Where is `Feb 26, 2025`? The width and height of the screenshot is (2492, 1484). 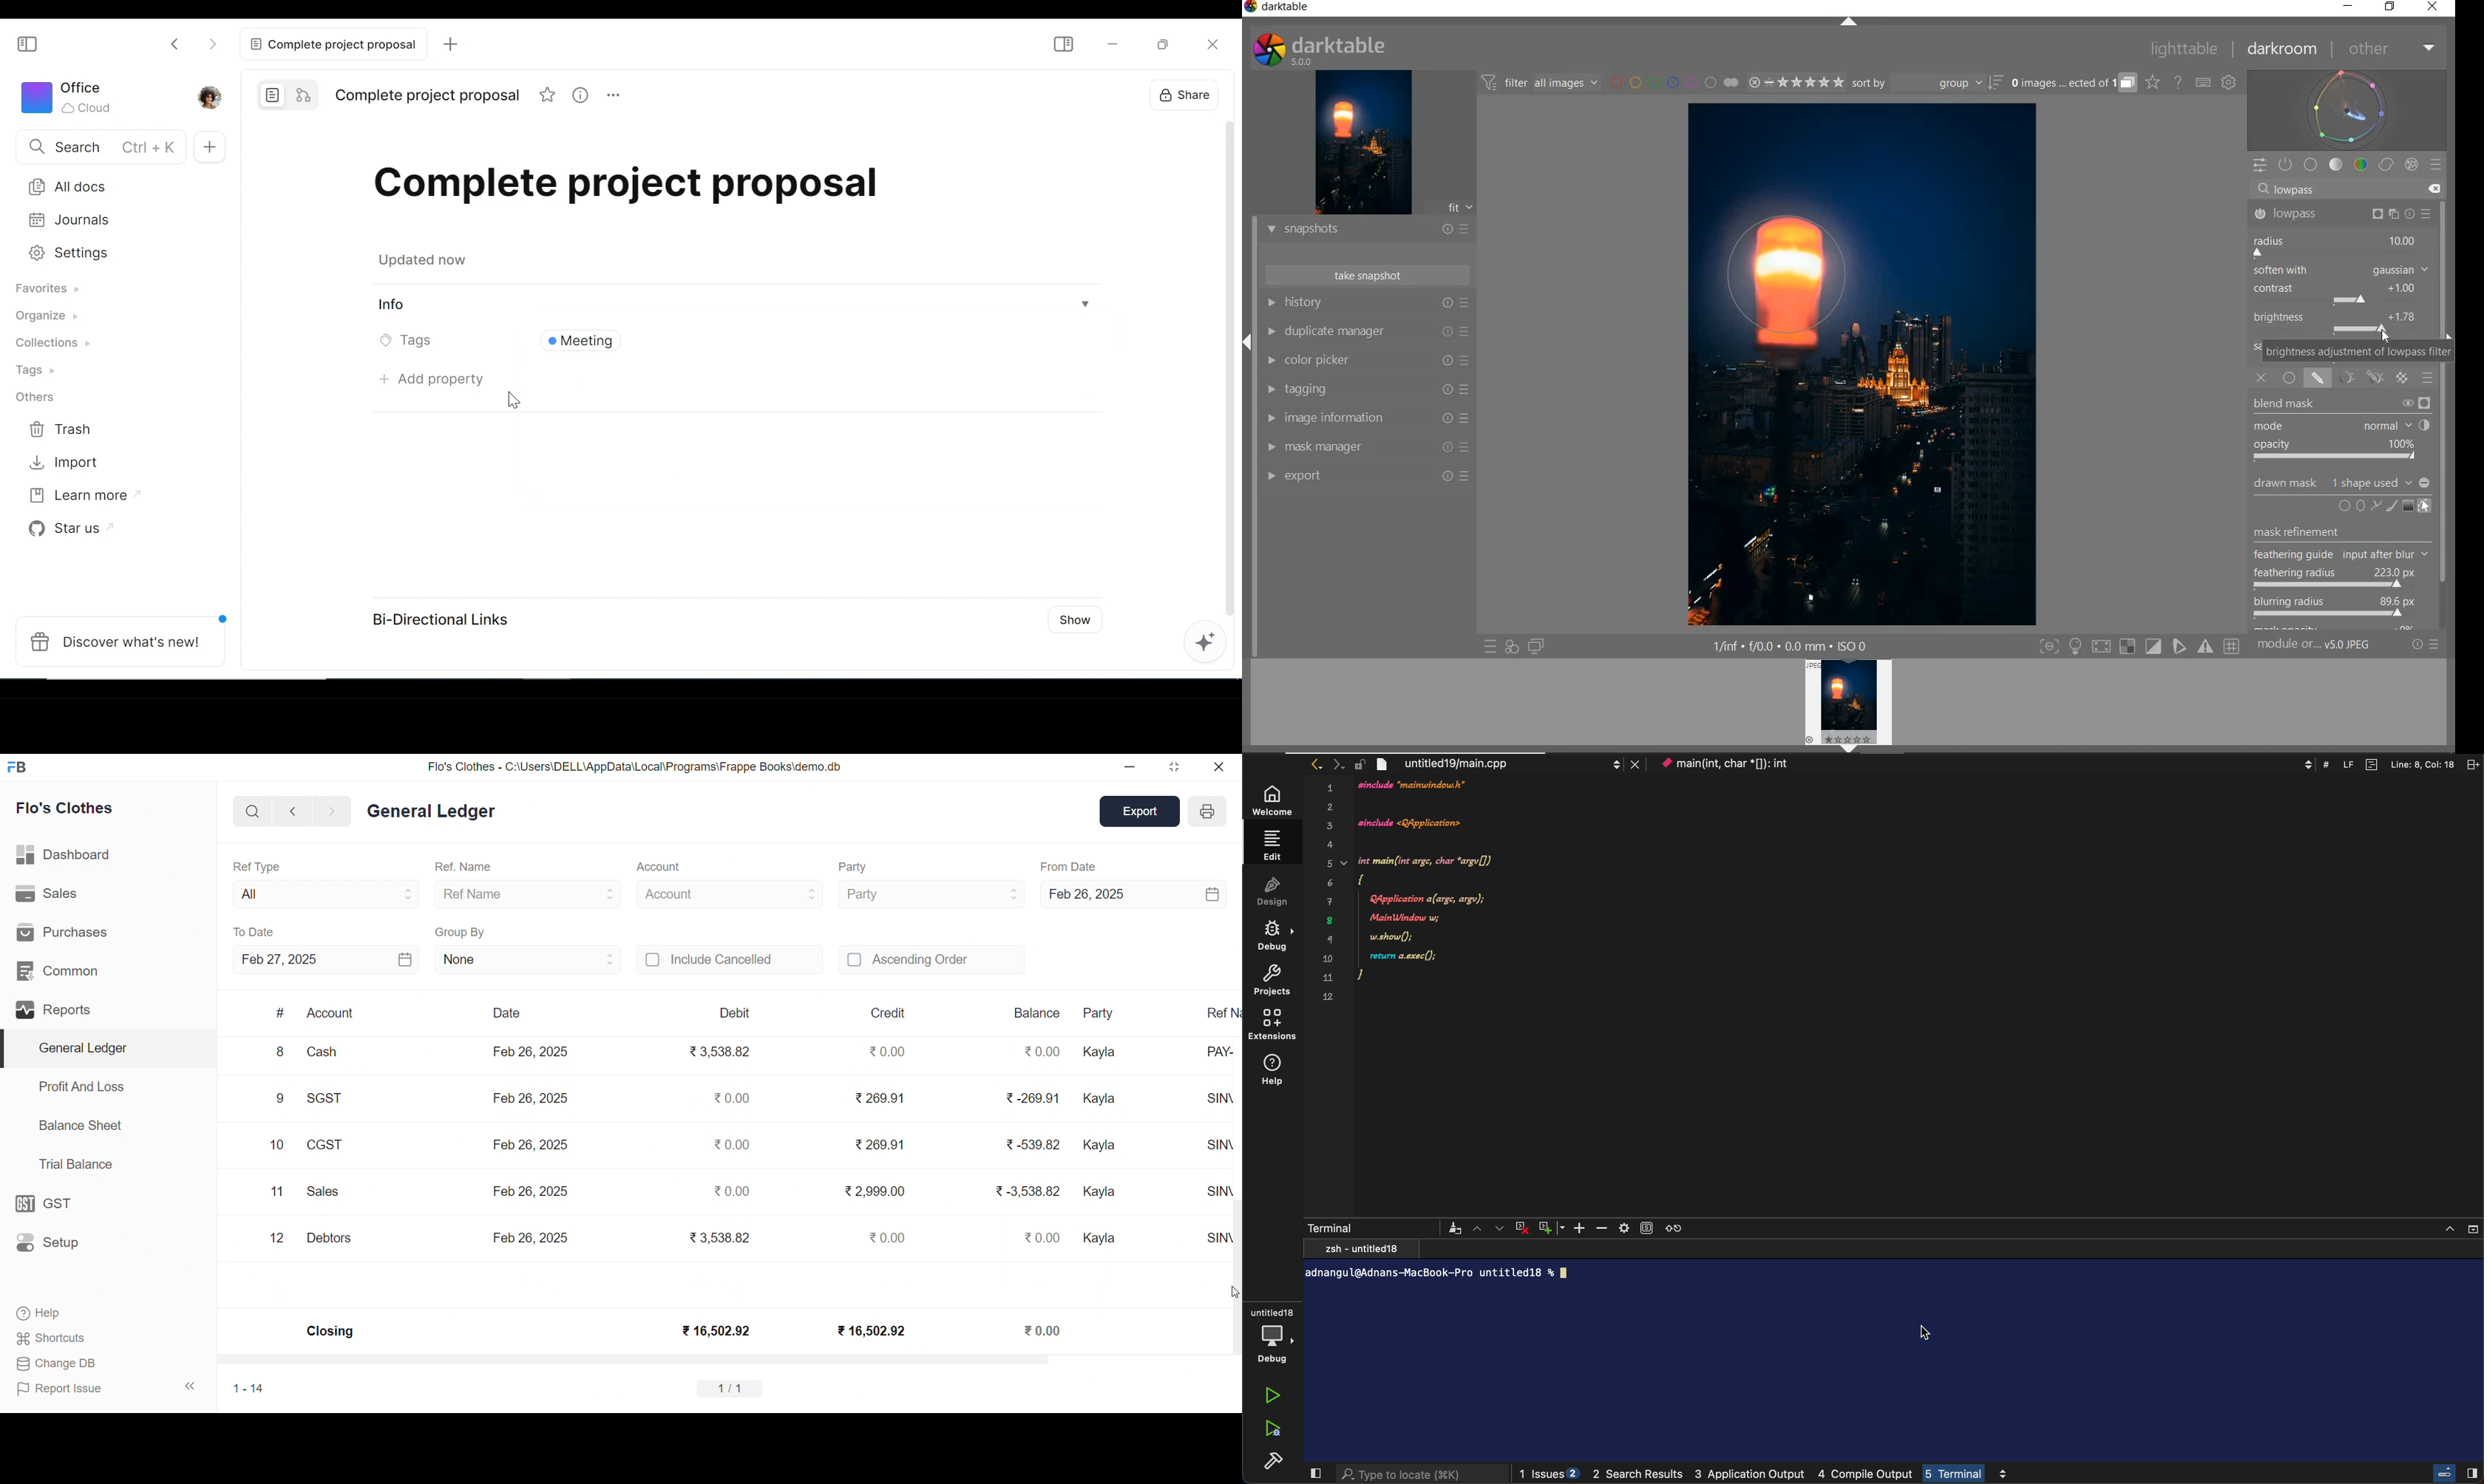 Feb 26, 2025 is located at coordinates (533, 1097).